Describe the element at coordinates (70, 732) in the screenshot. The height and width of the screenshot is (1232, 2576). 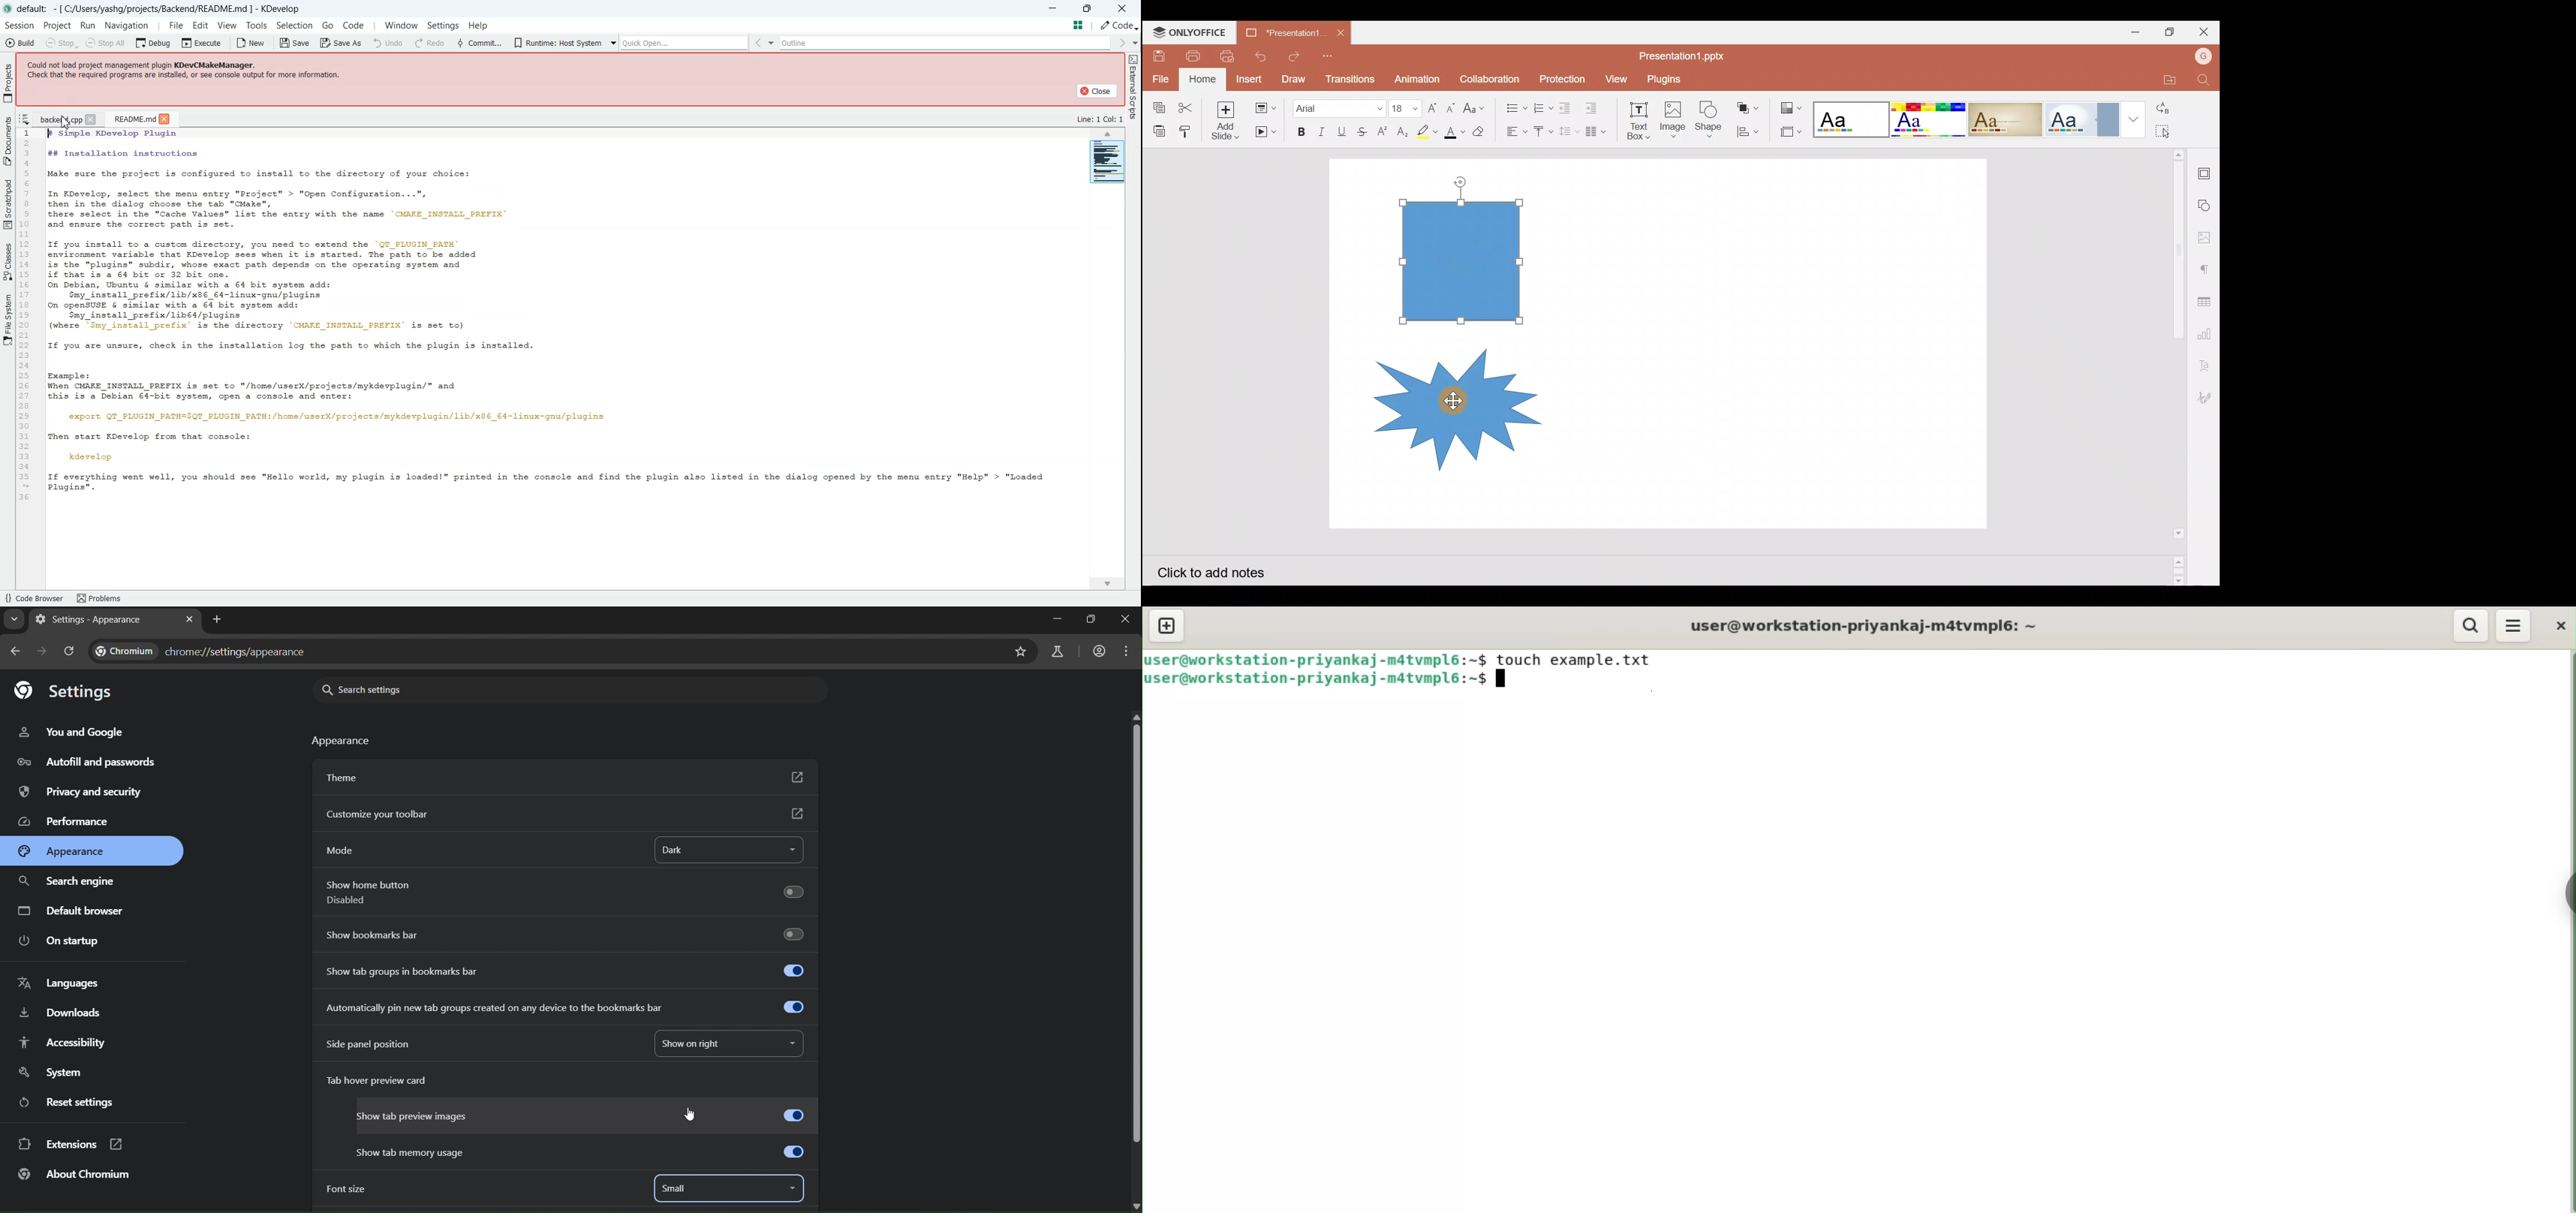
I see `you & google` at that location.